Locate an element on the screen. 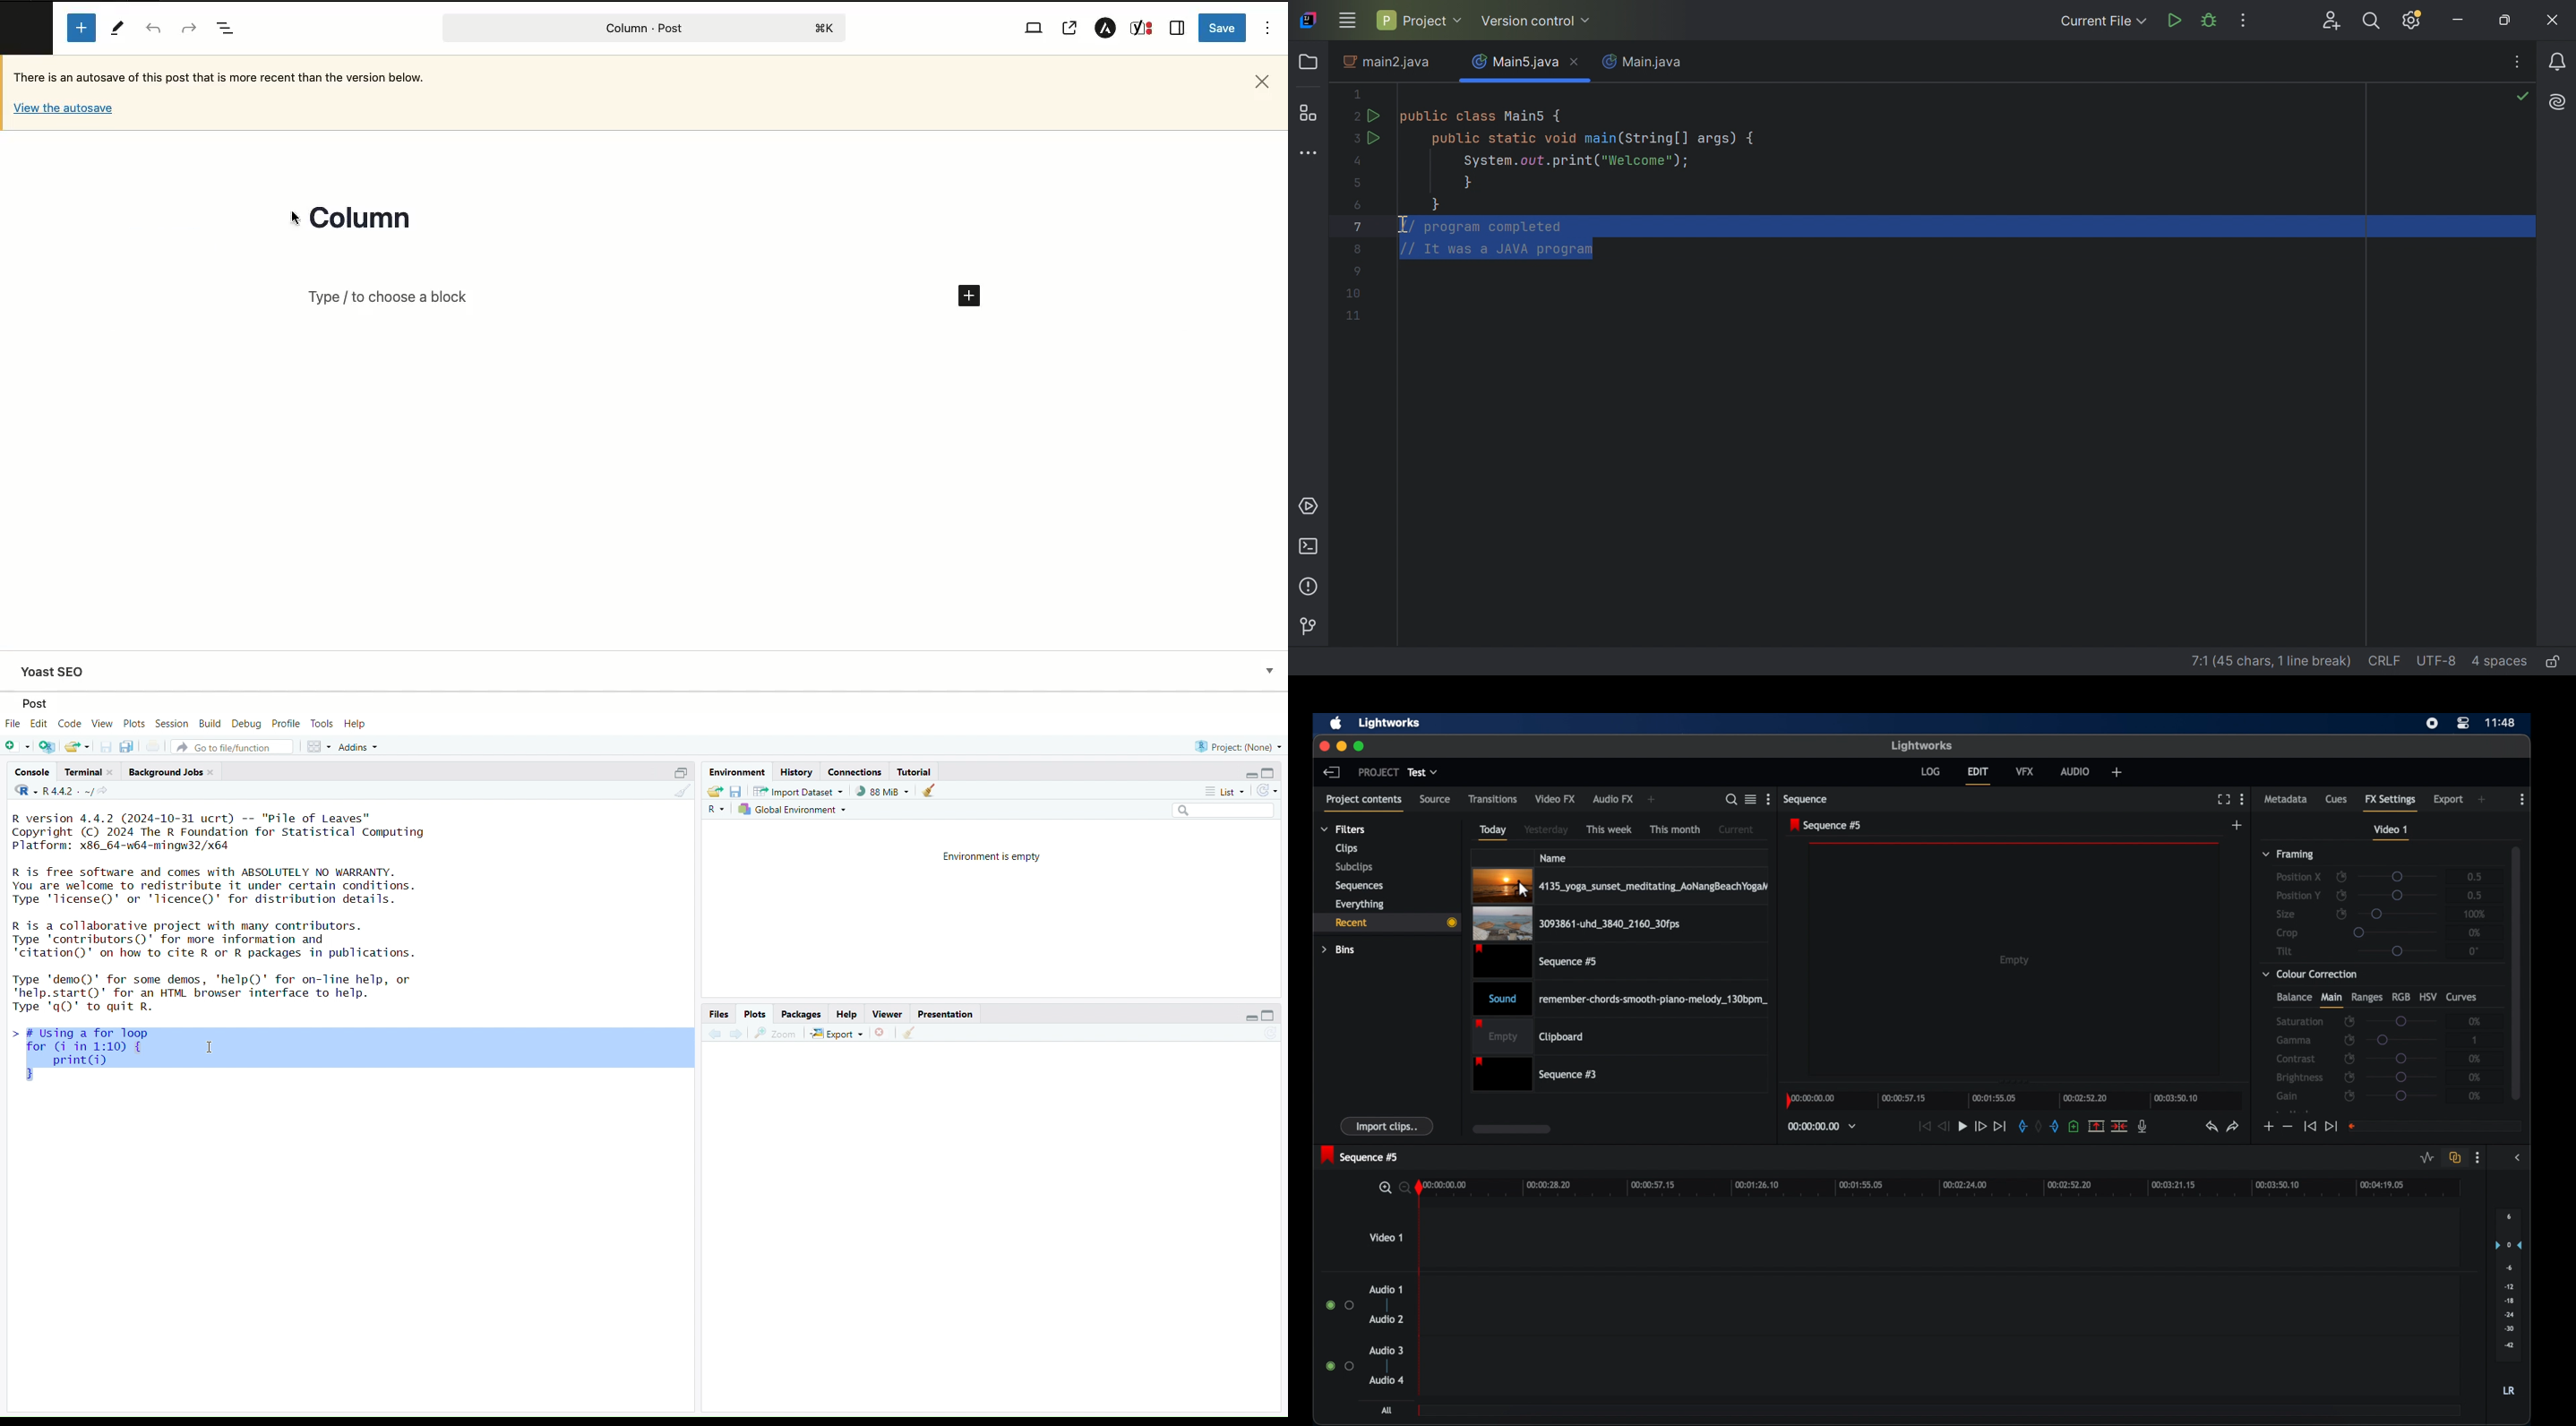 Image resolution: width=2576 pixels, height=1428 pixels. connections is located at coordinates (857, 771).